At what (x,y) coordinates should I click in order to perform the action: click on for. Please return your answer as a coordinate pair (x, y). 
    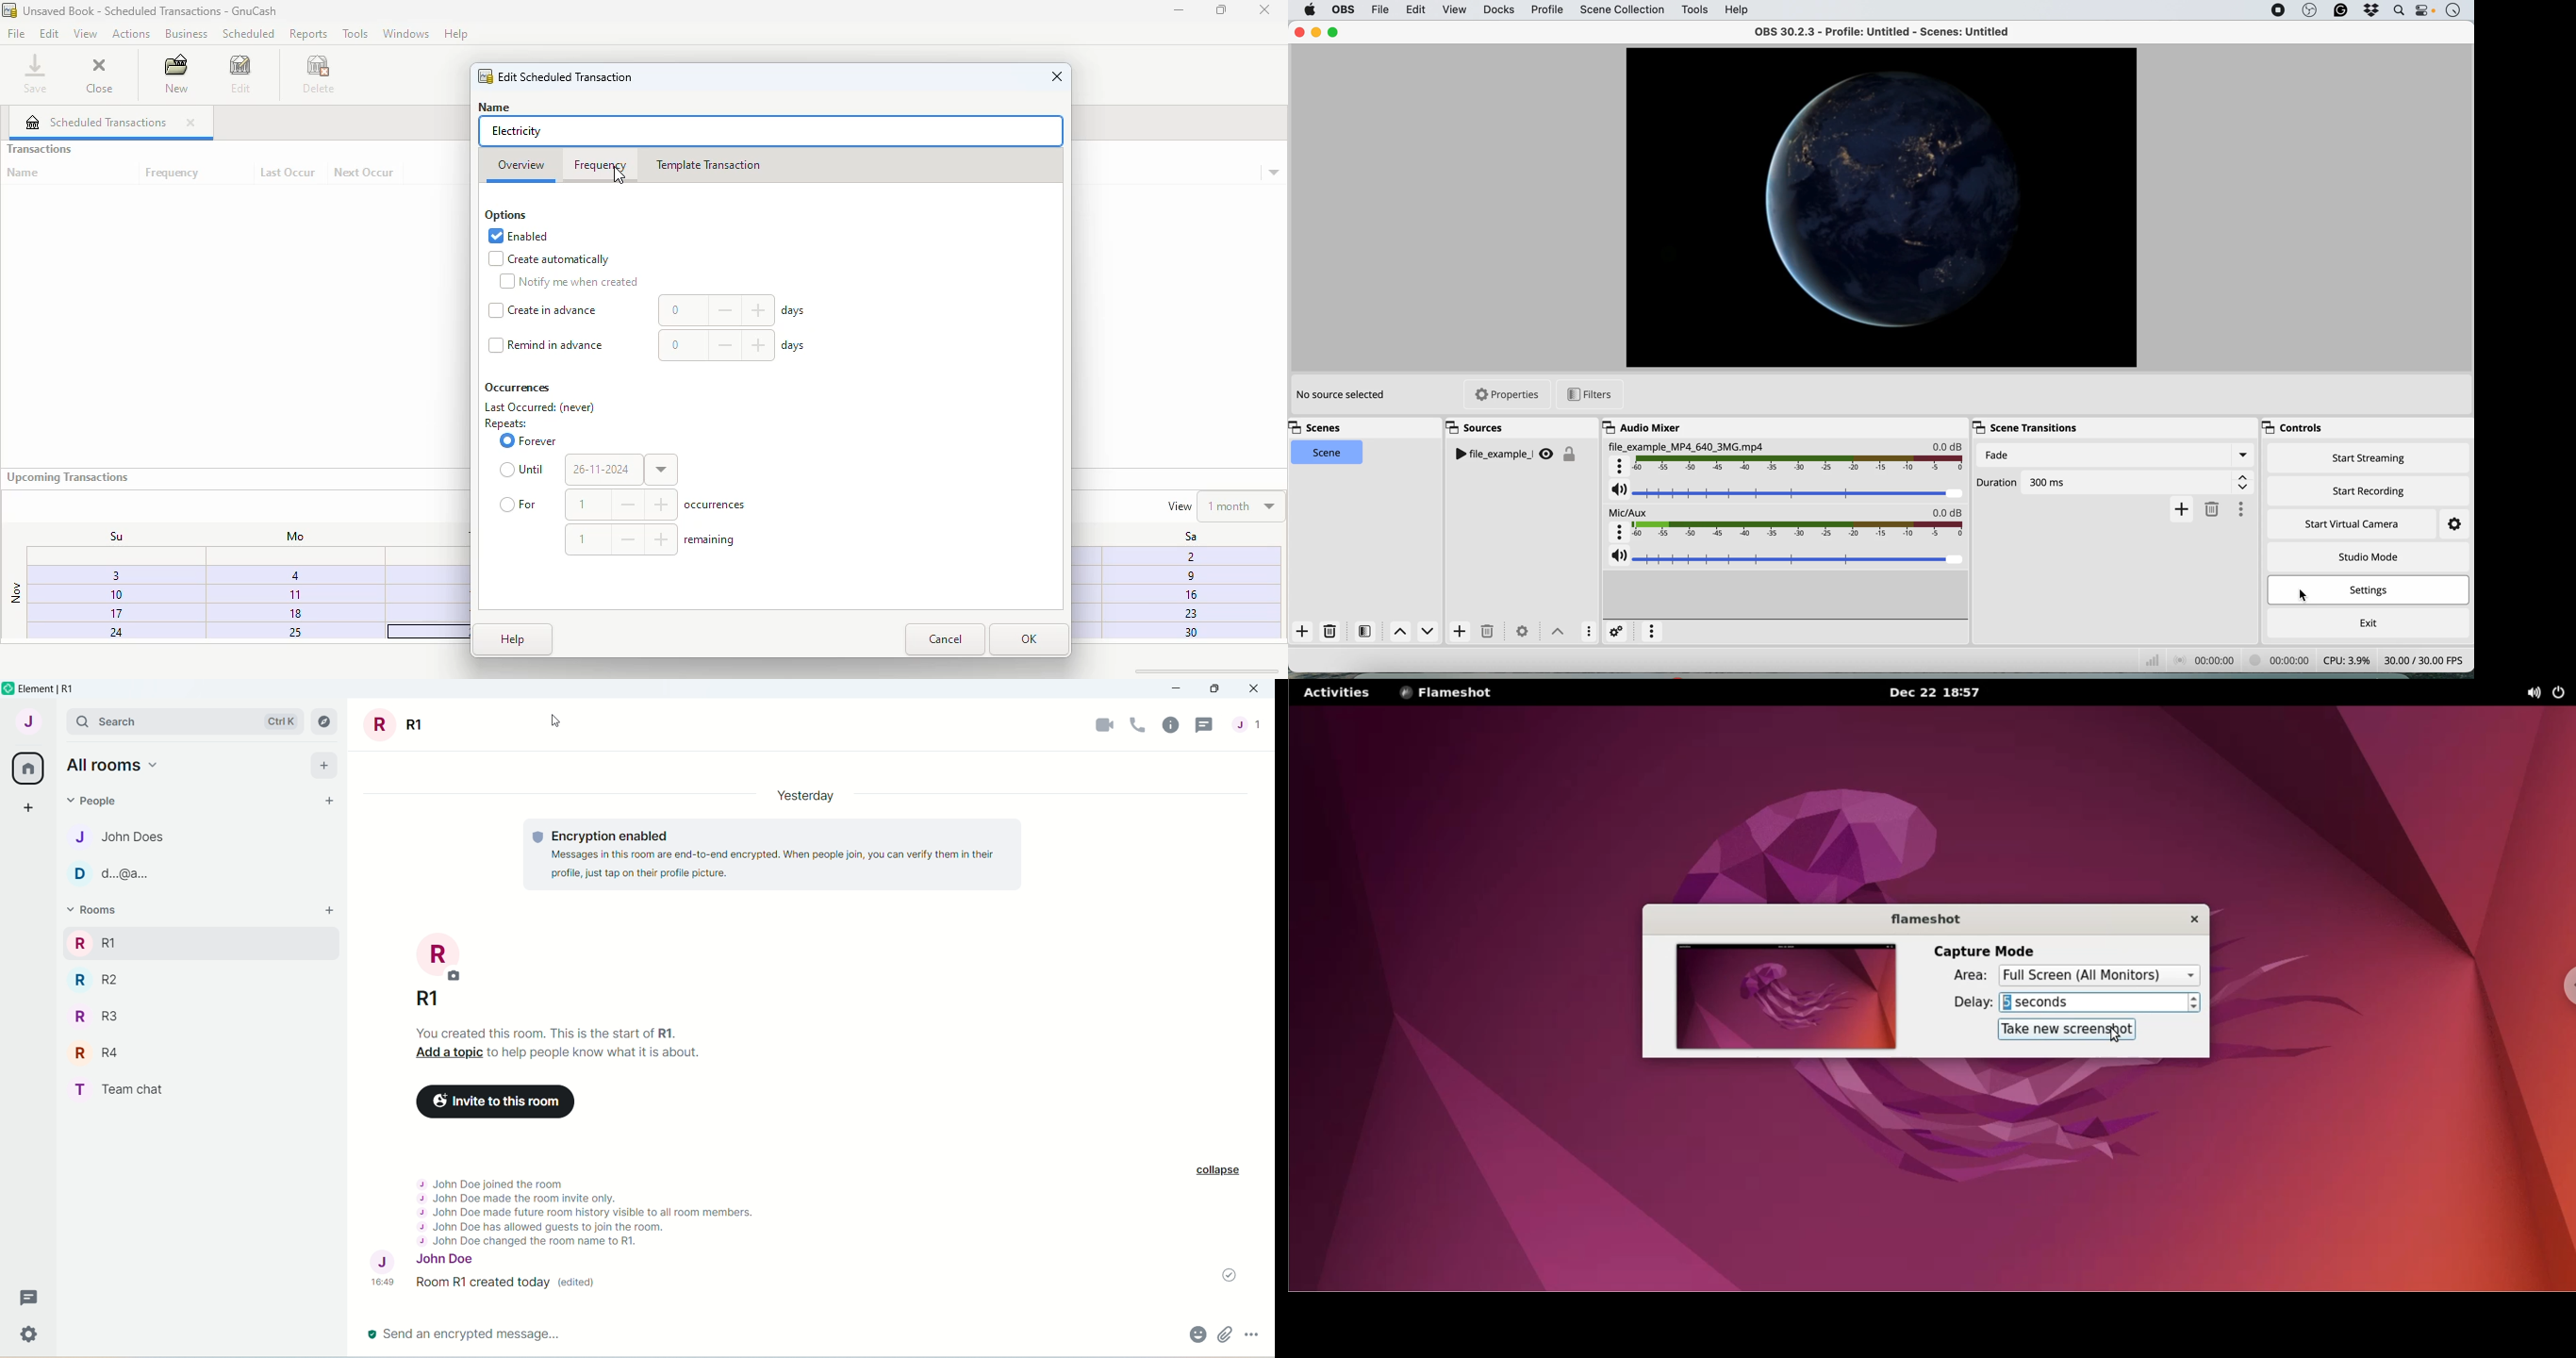
    Looking at the image, I should click on (520, 504).